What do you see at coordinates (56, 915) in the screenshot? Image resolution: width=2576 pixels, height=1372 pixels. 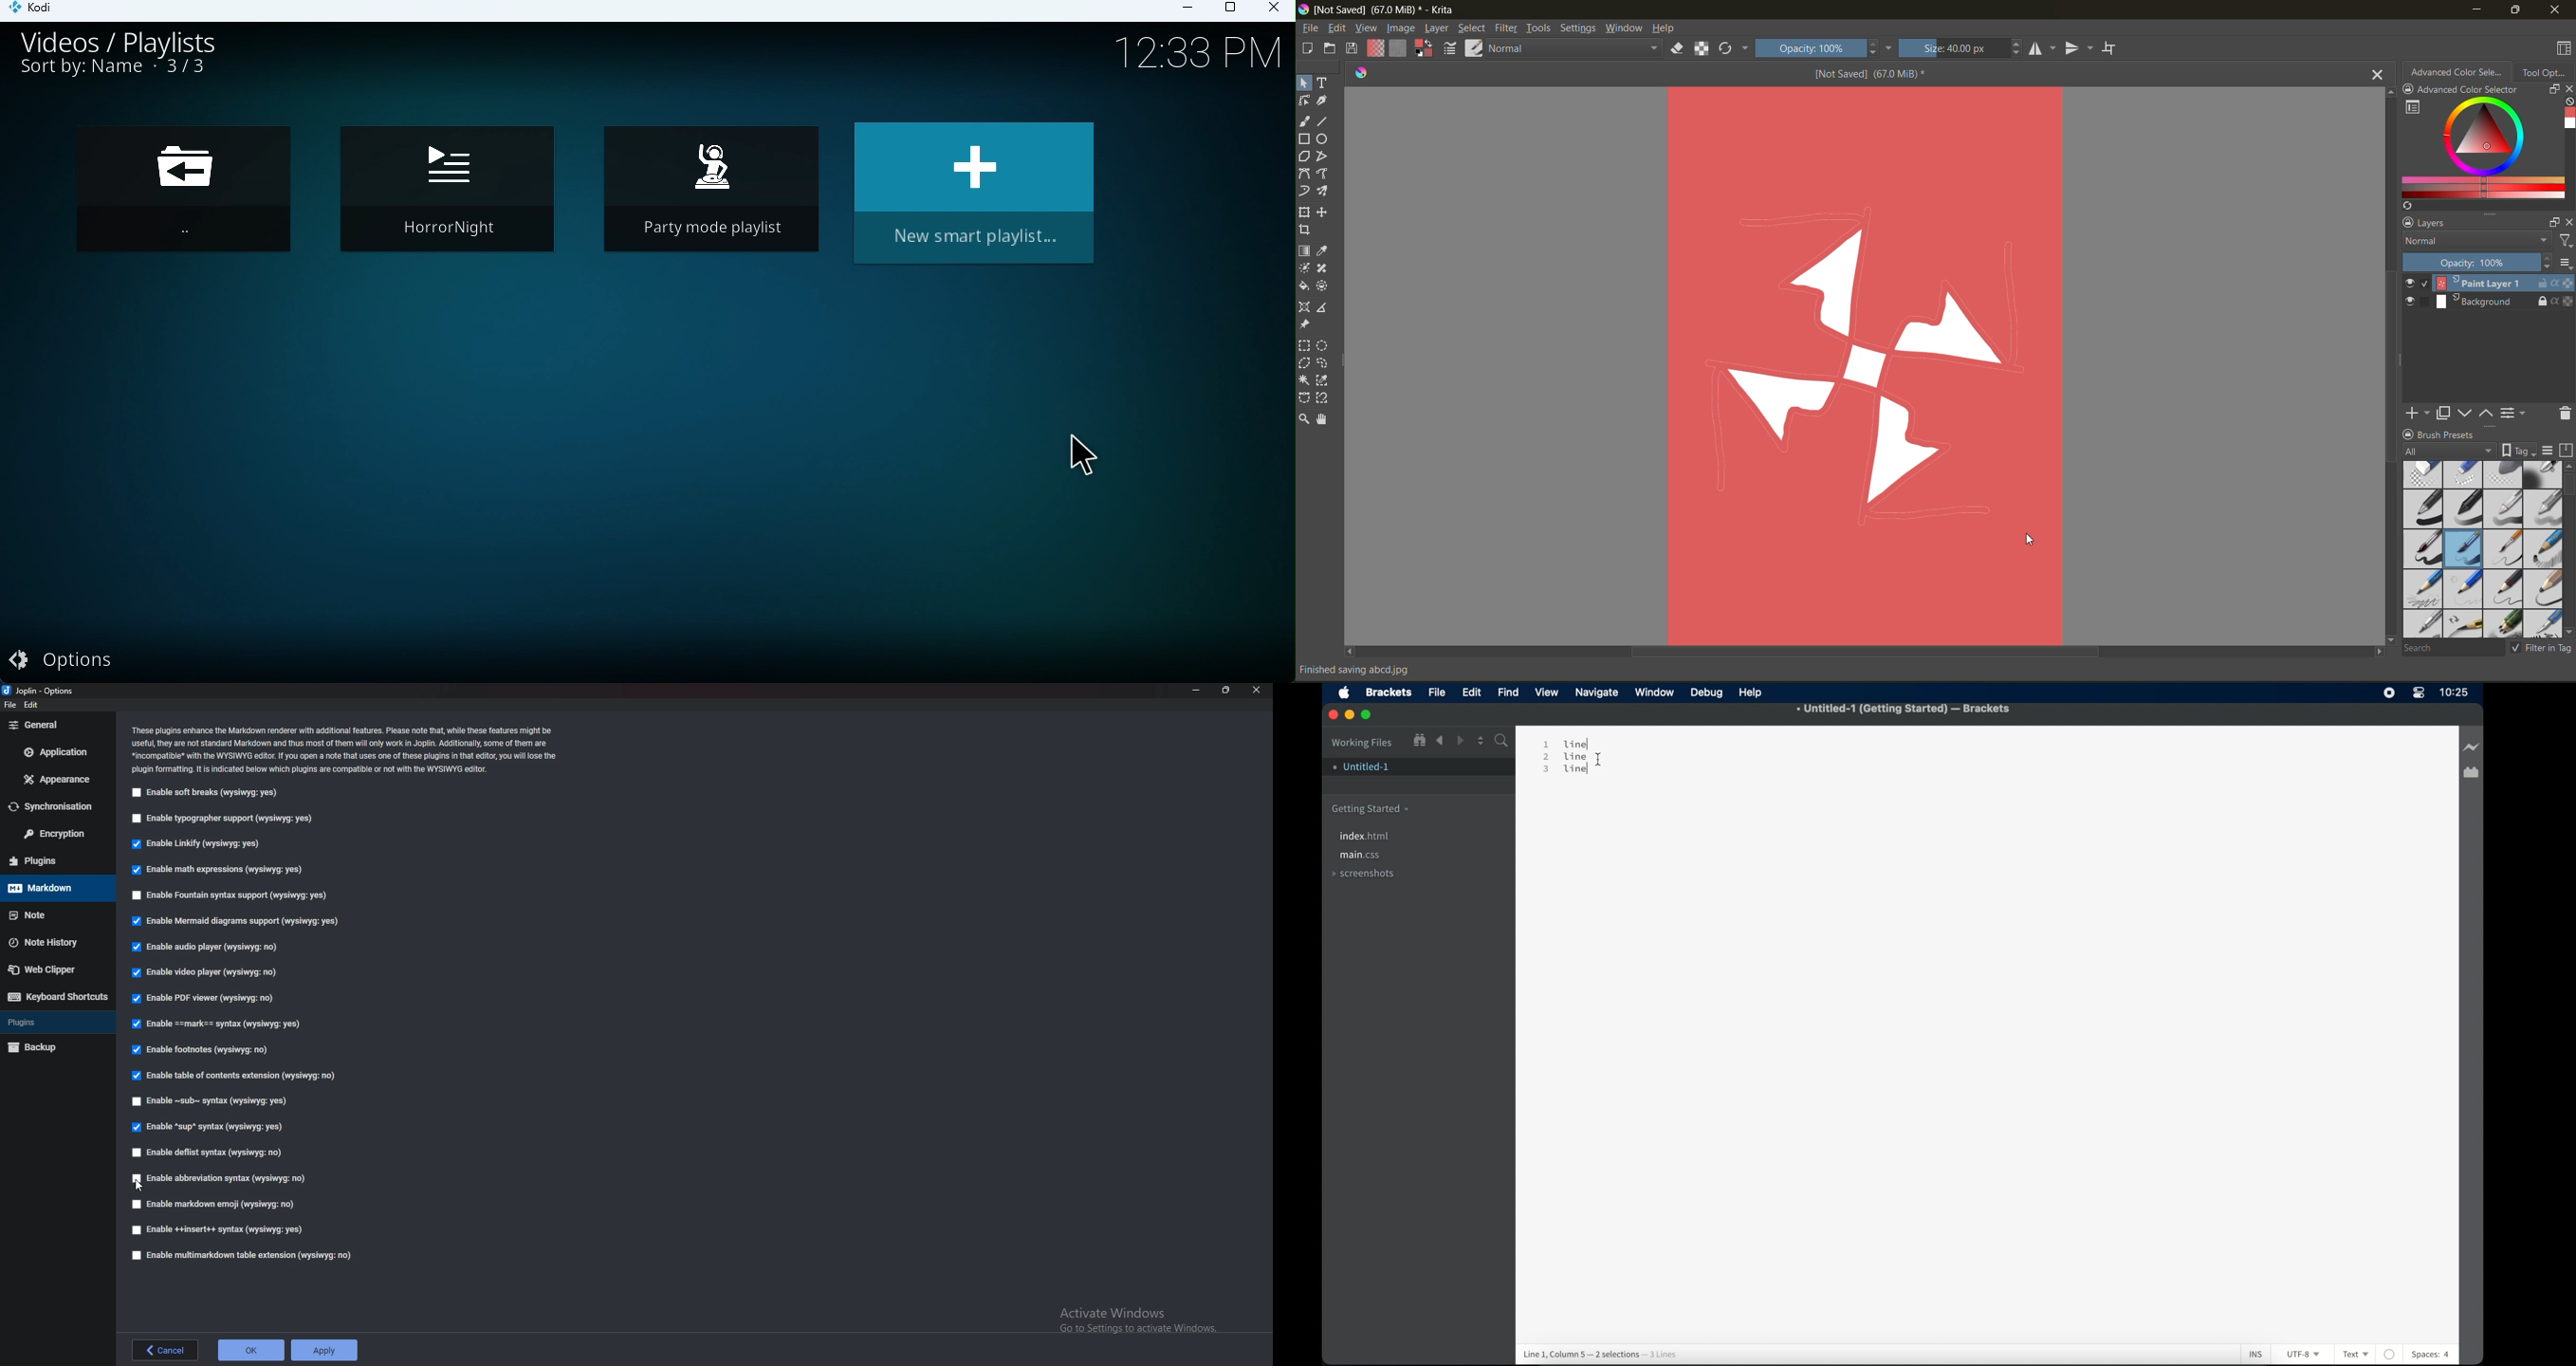 I see `note` at bounding box center [56, 915].